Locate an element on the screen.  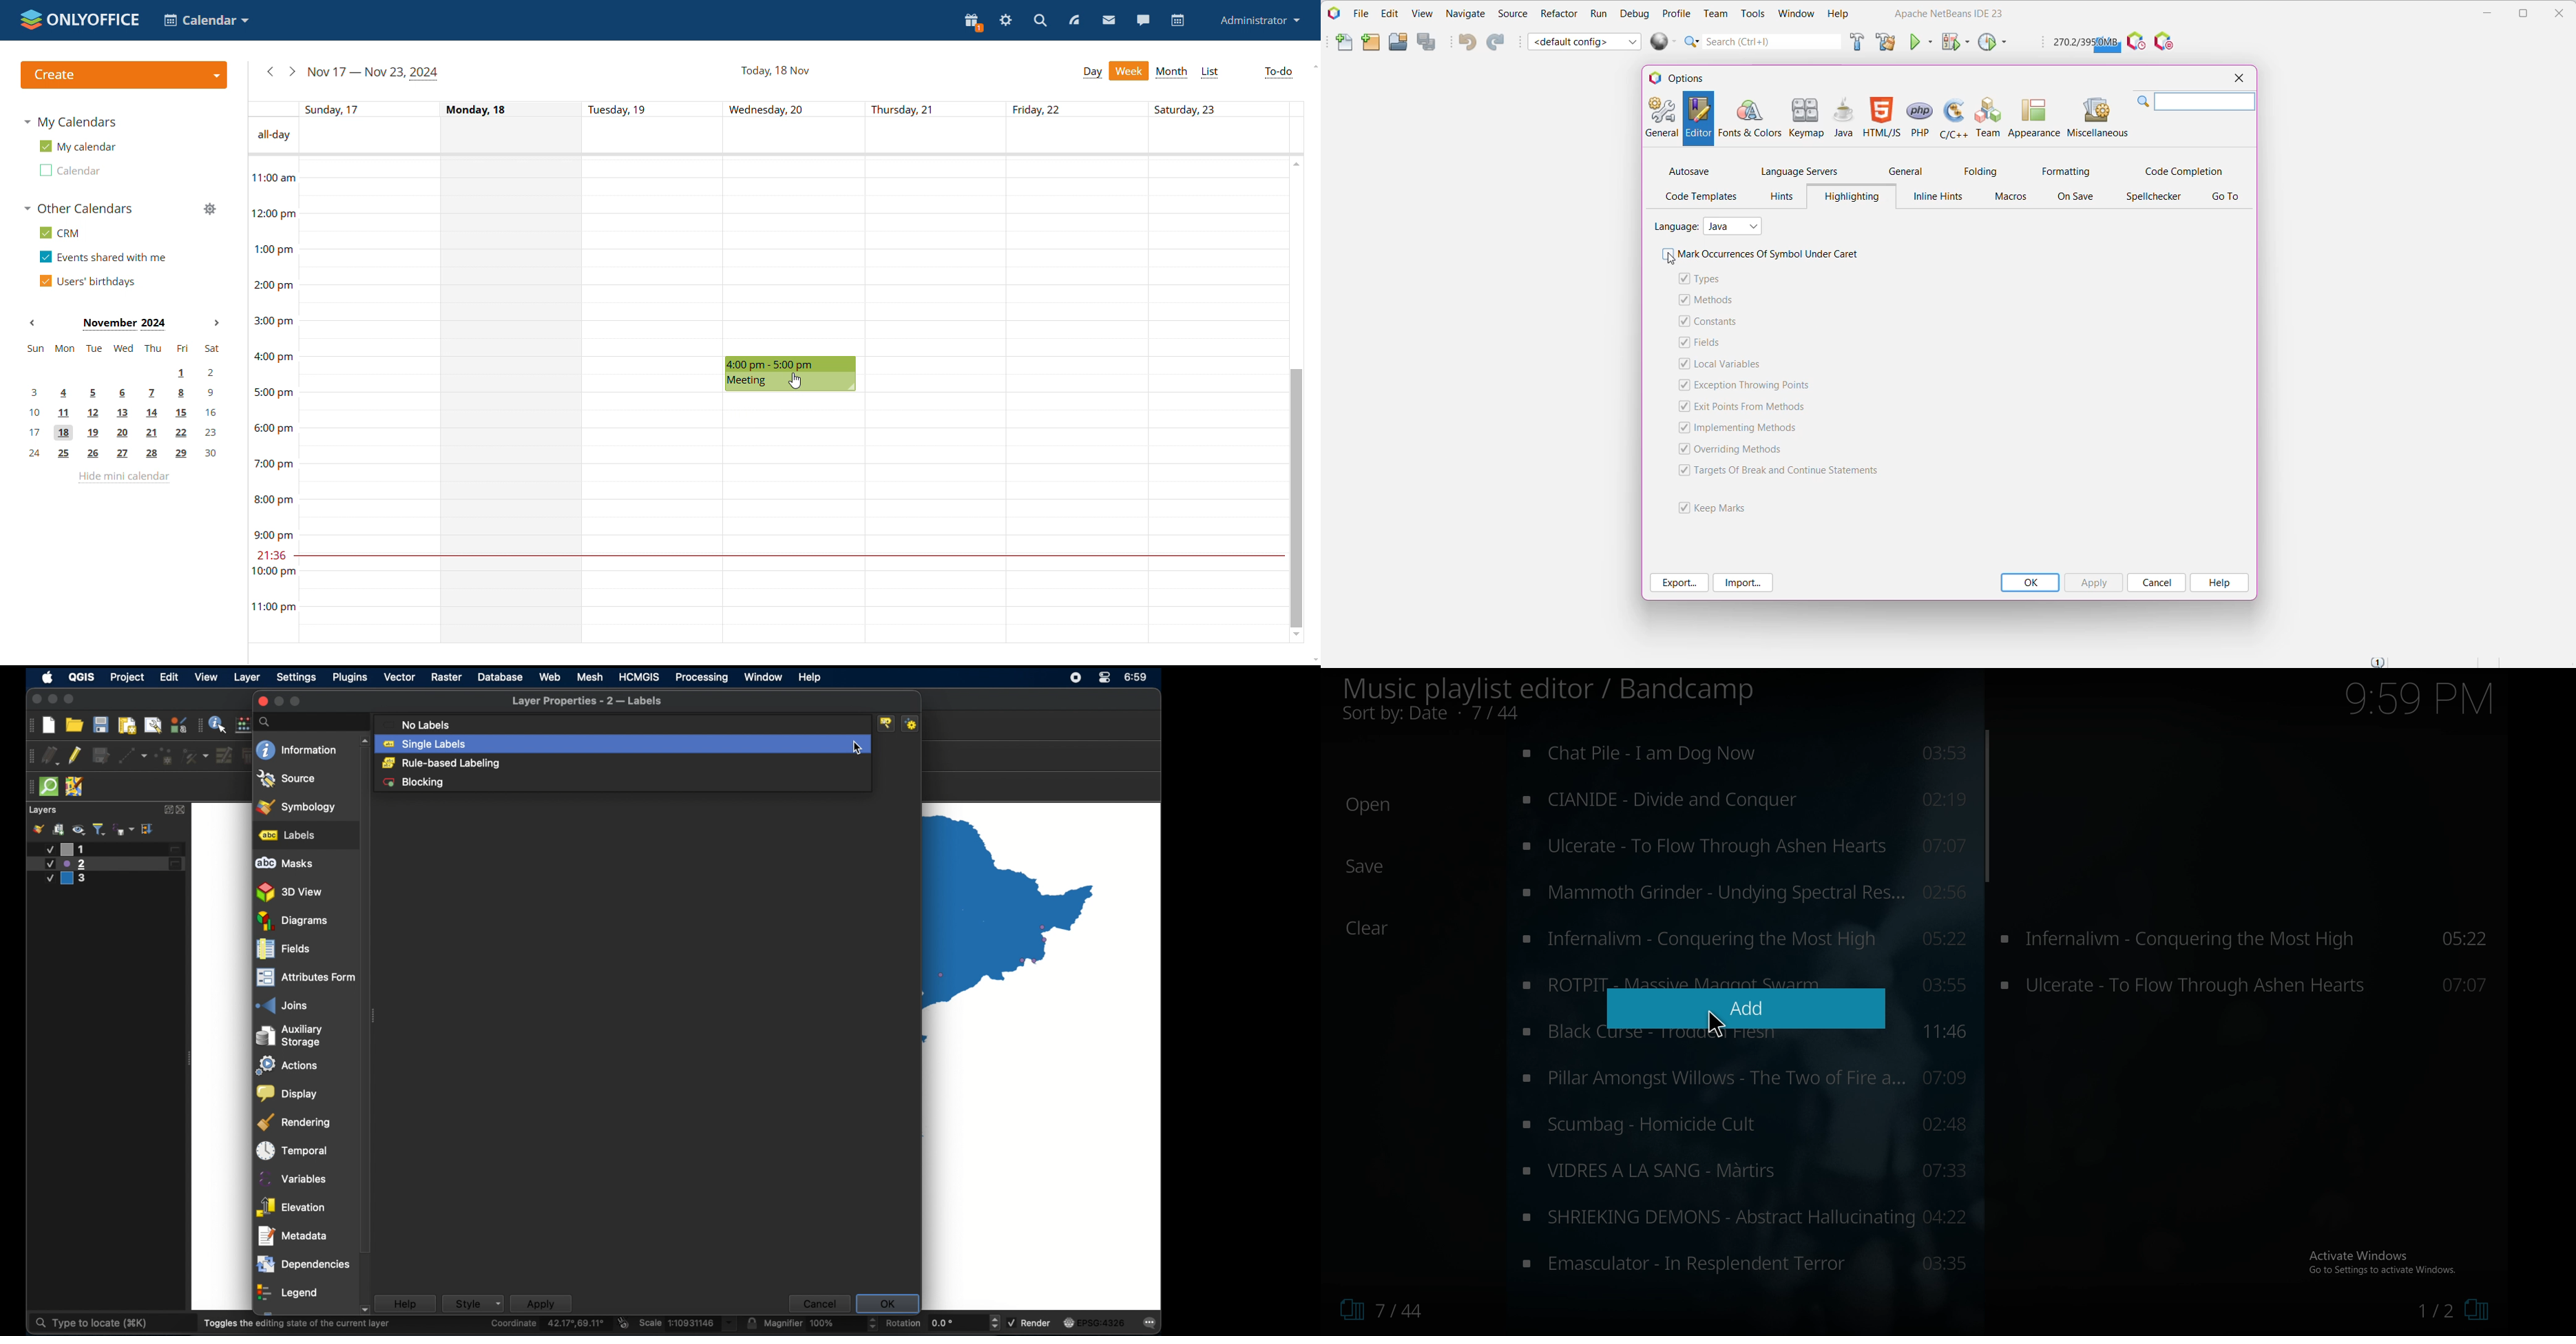
other calendars is located at coordinates (77, 208).